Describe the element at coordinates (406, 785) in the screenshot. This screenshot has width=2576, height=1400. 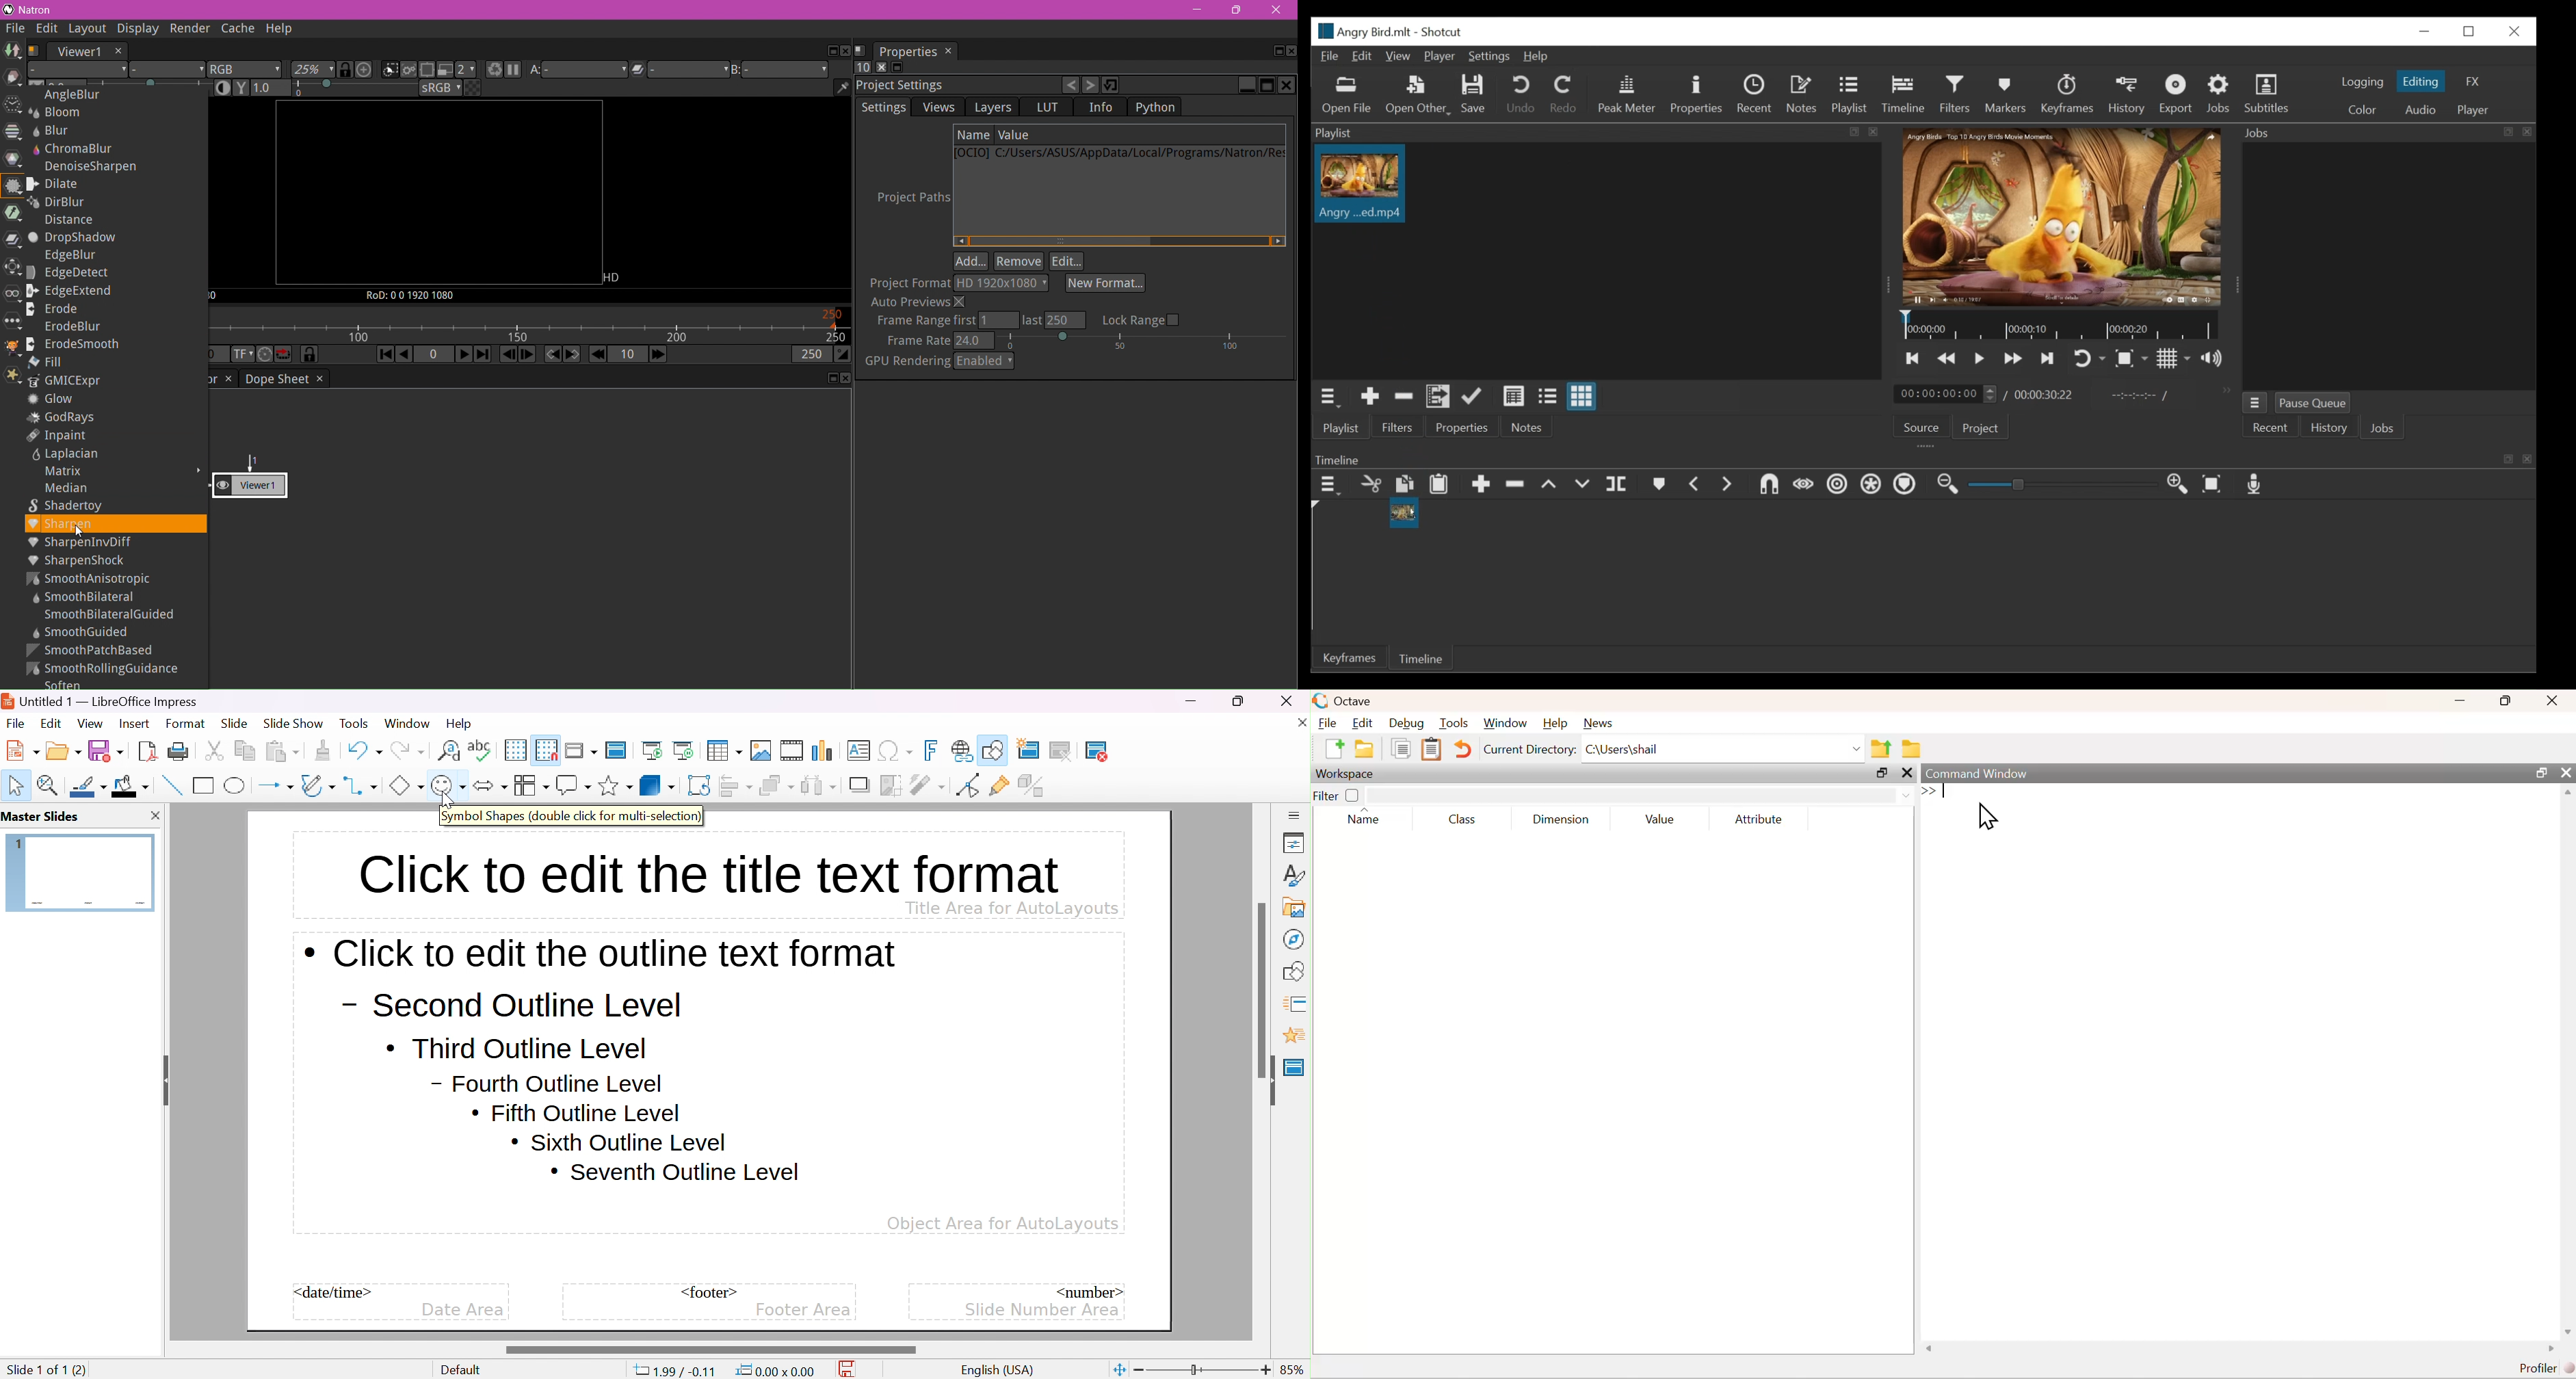
I see `basic shapes` at that location.